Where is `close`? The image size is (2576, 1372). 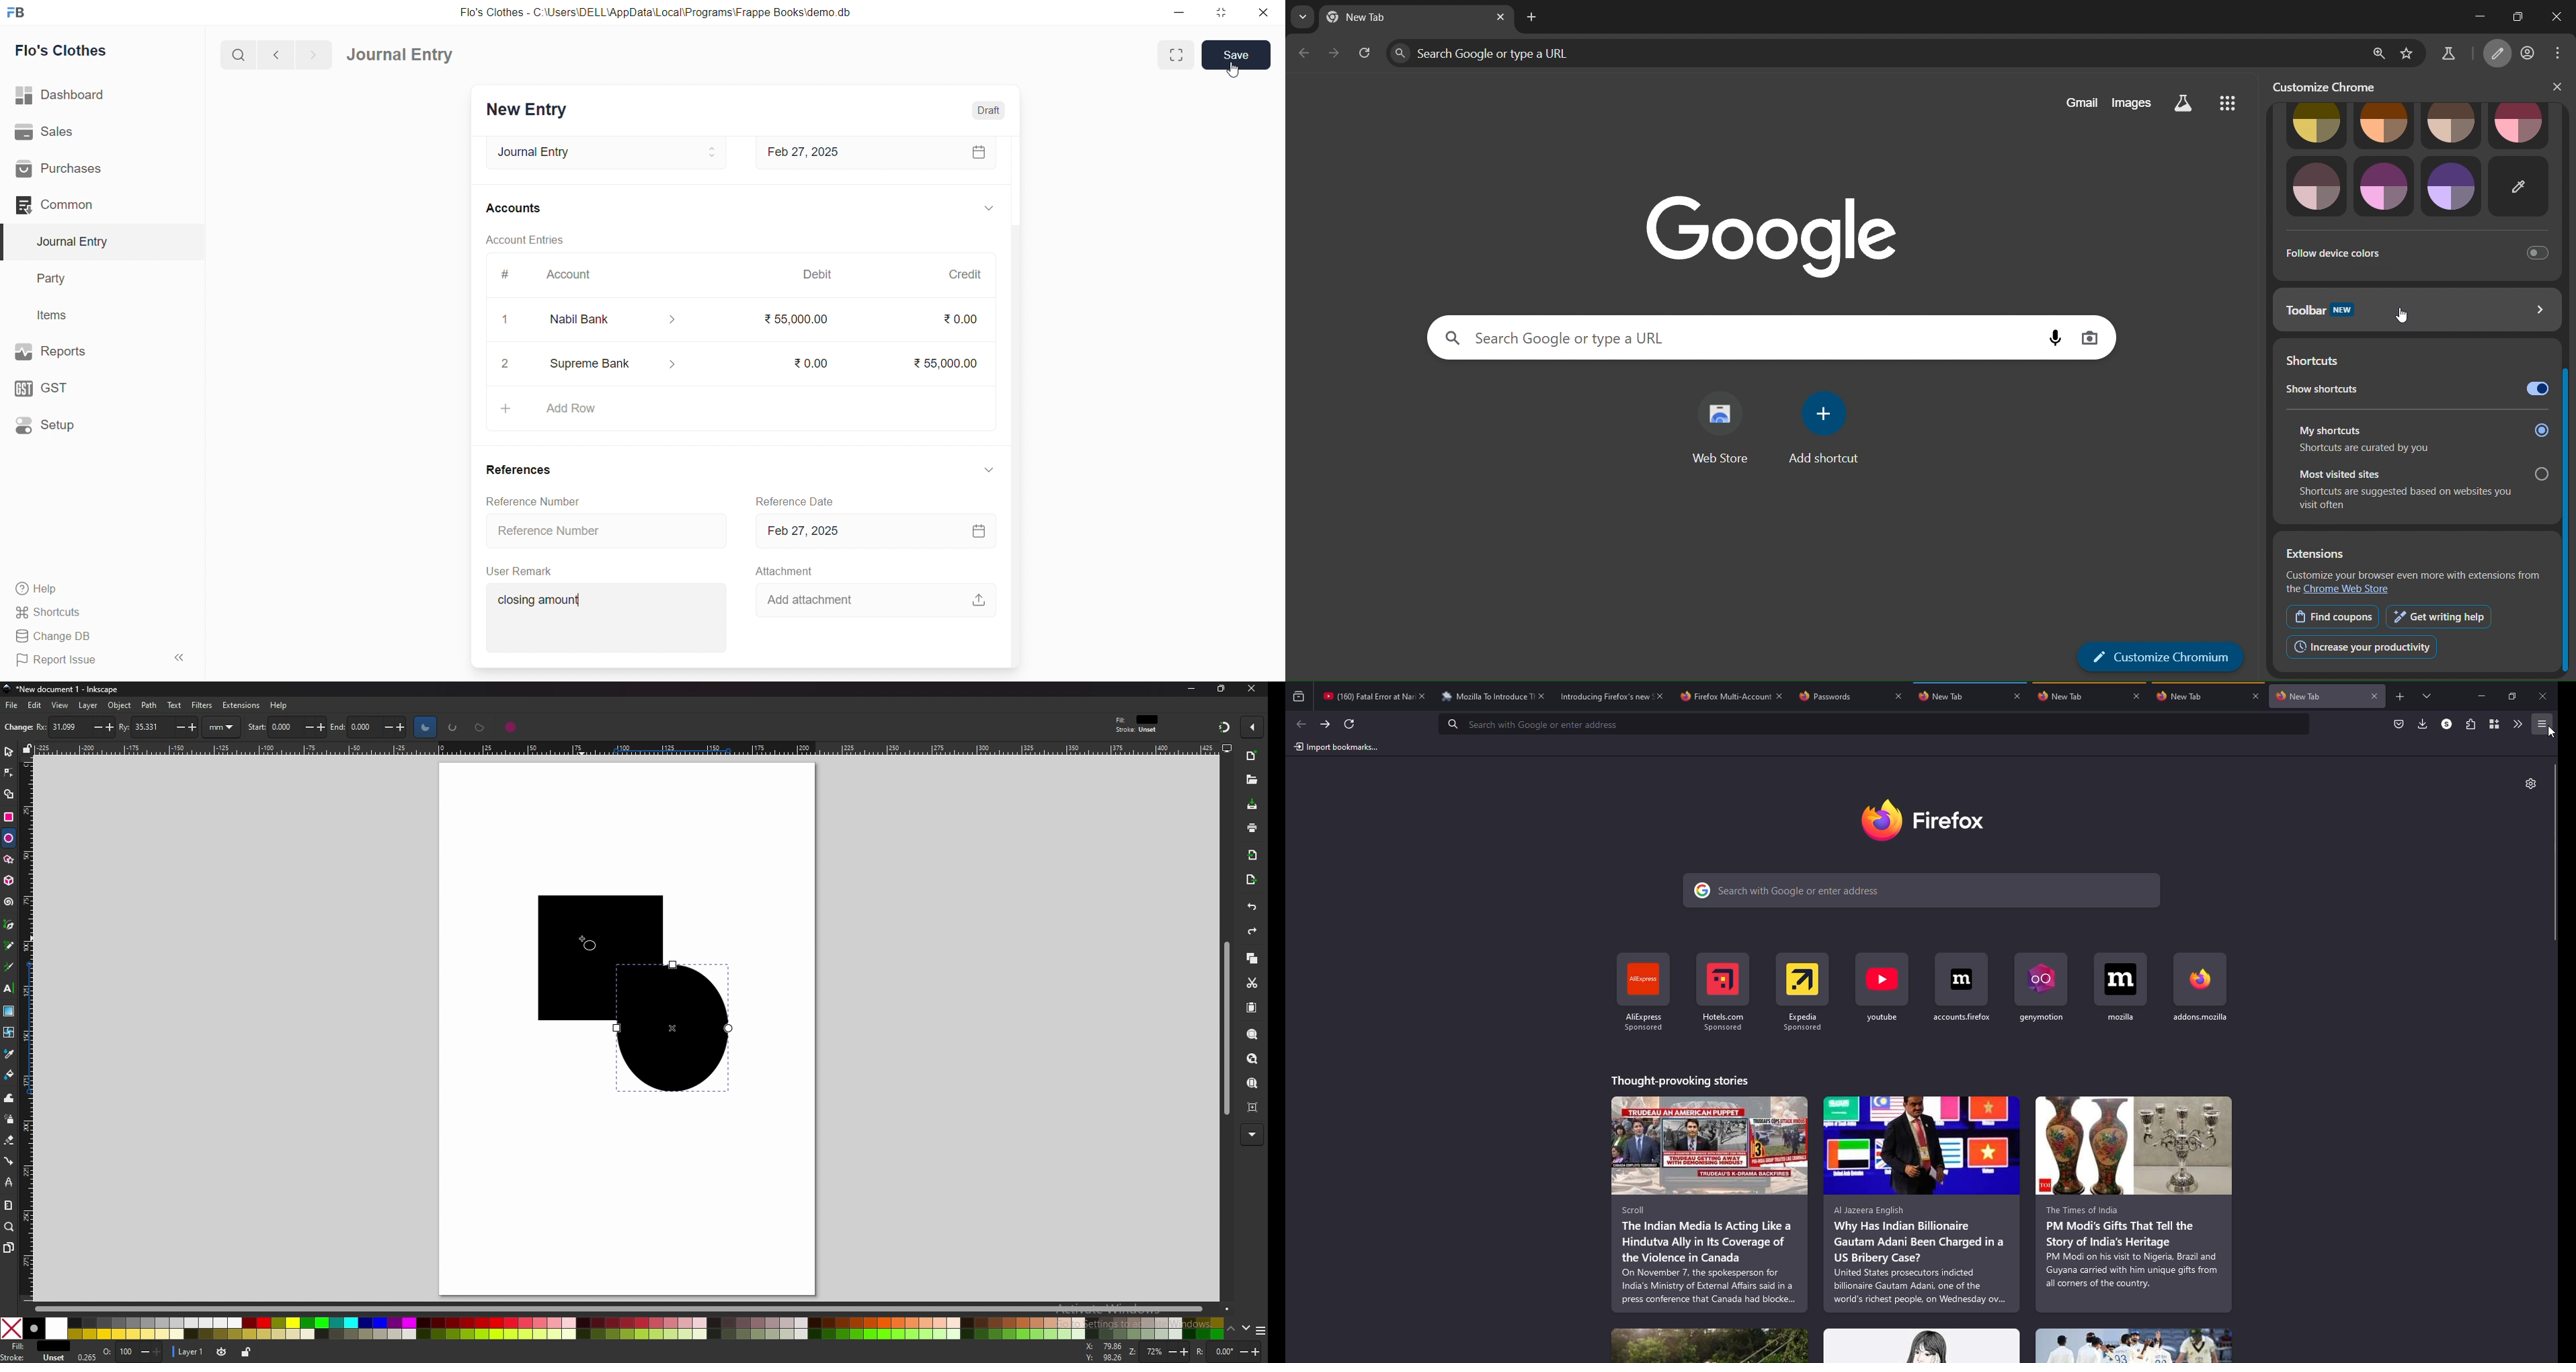
close is located at coordinates (2544, 695).